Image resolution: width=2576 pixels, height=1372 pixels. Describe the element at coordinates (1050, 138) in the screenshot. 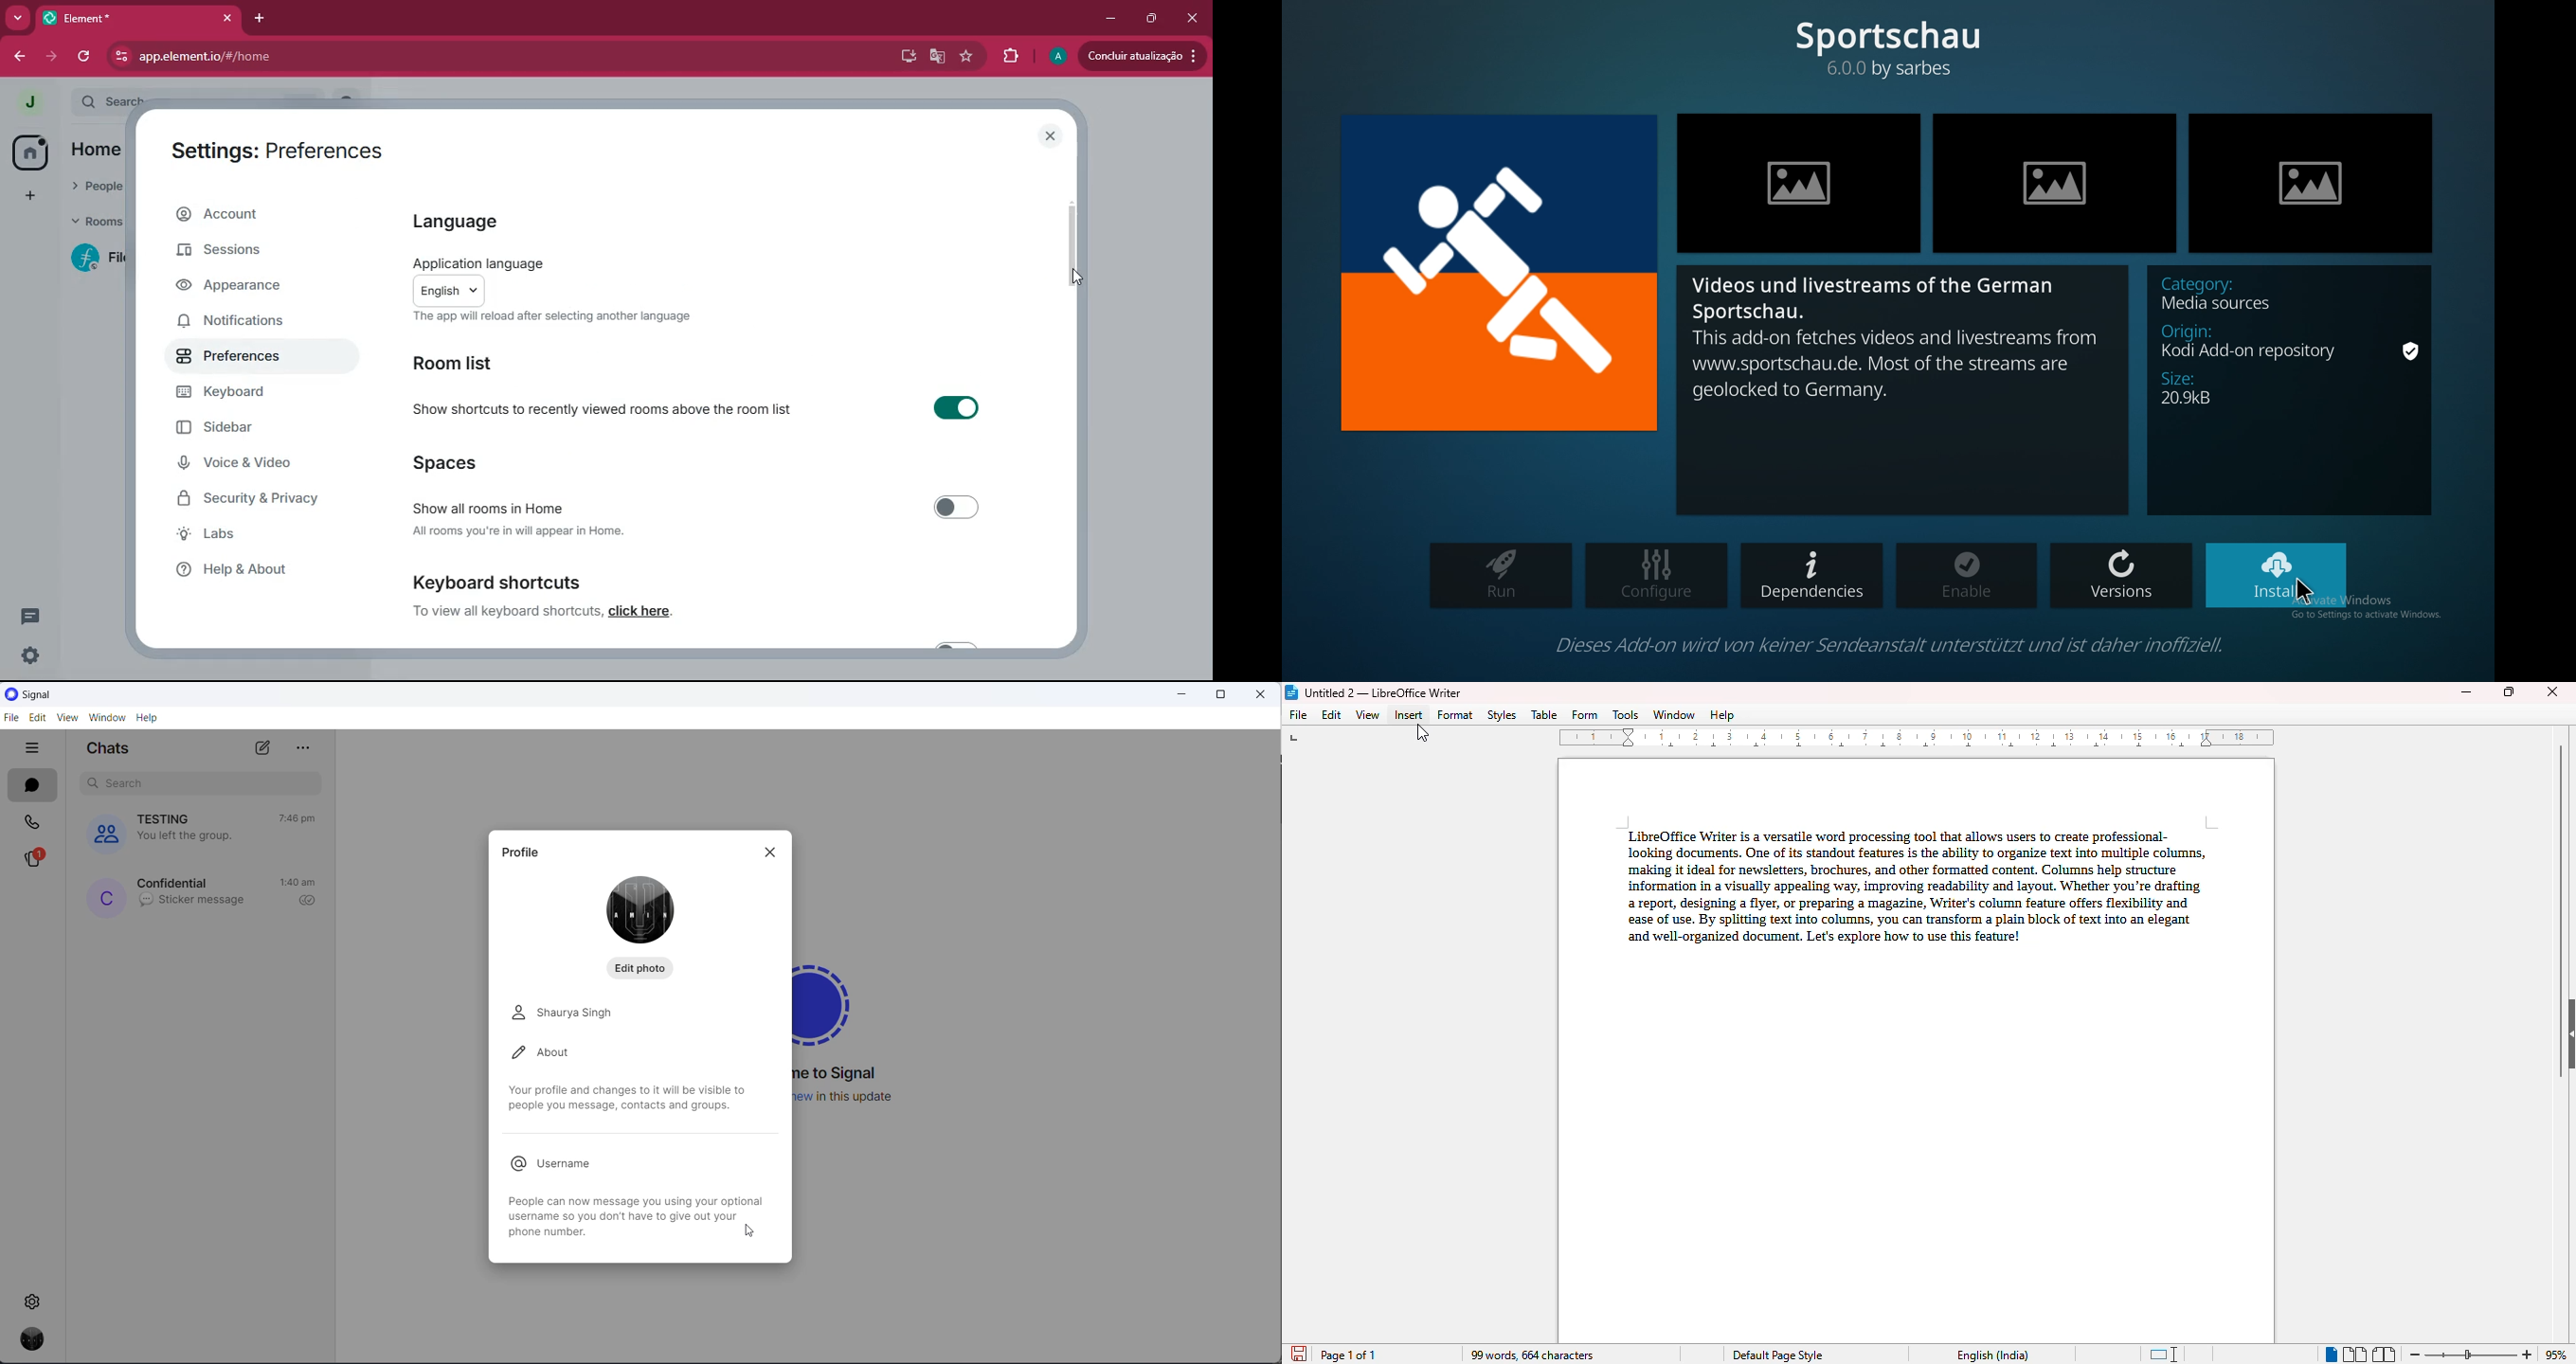

I see `close` at that location.